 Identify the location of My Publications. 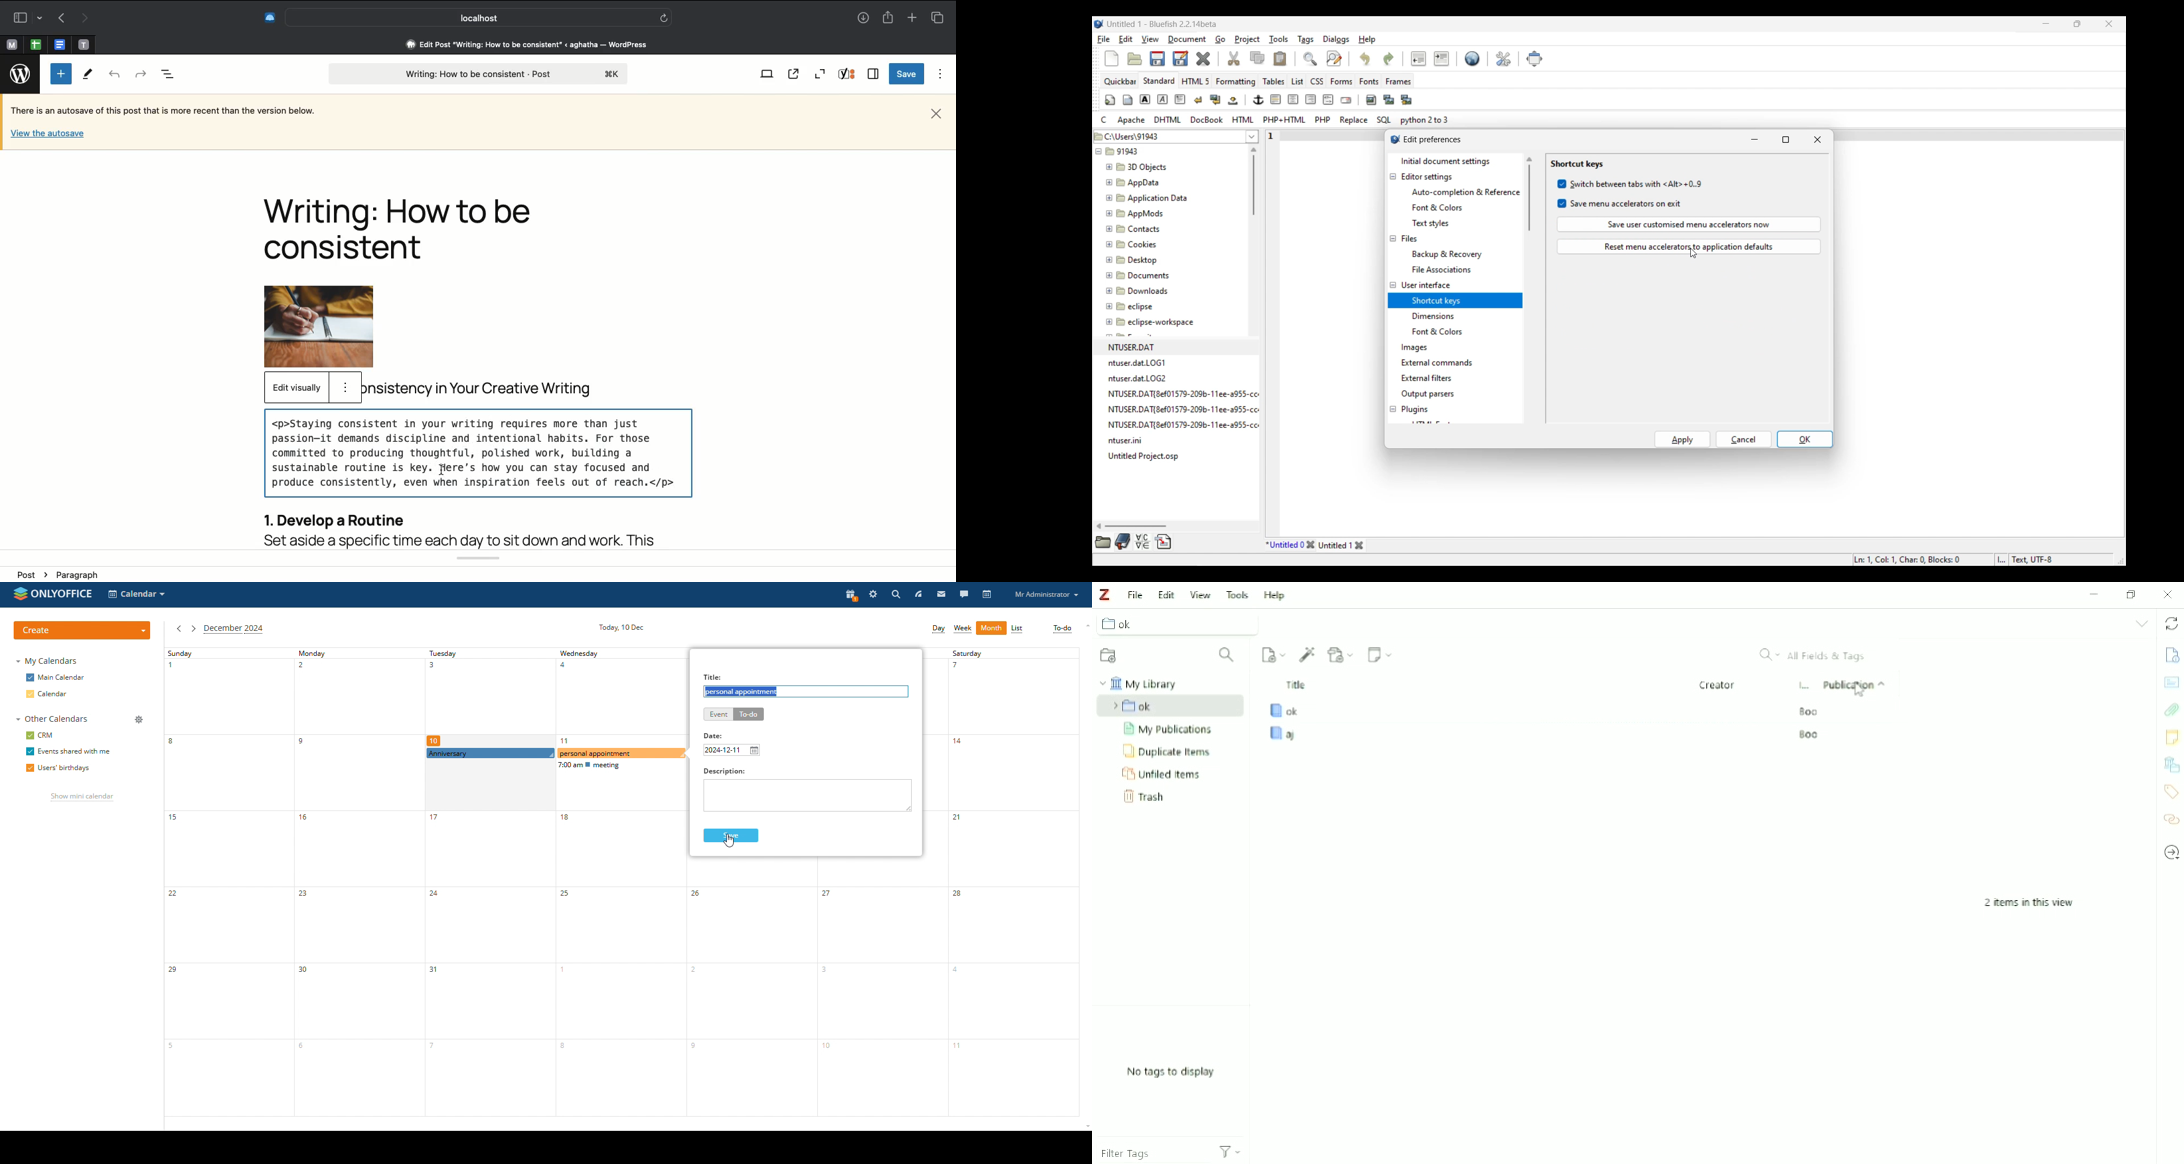
(1166, 729).